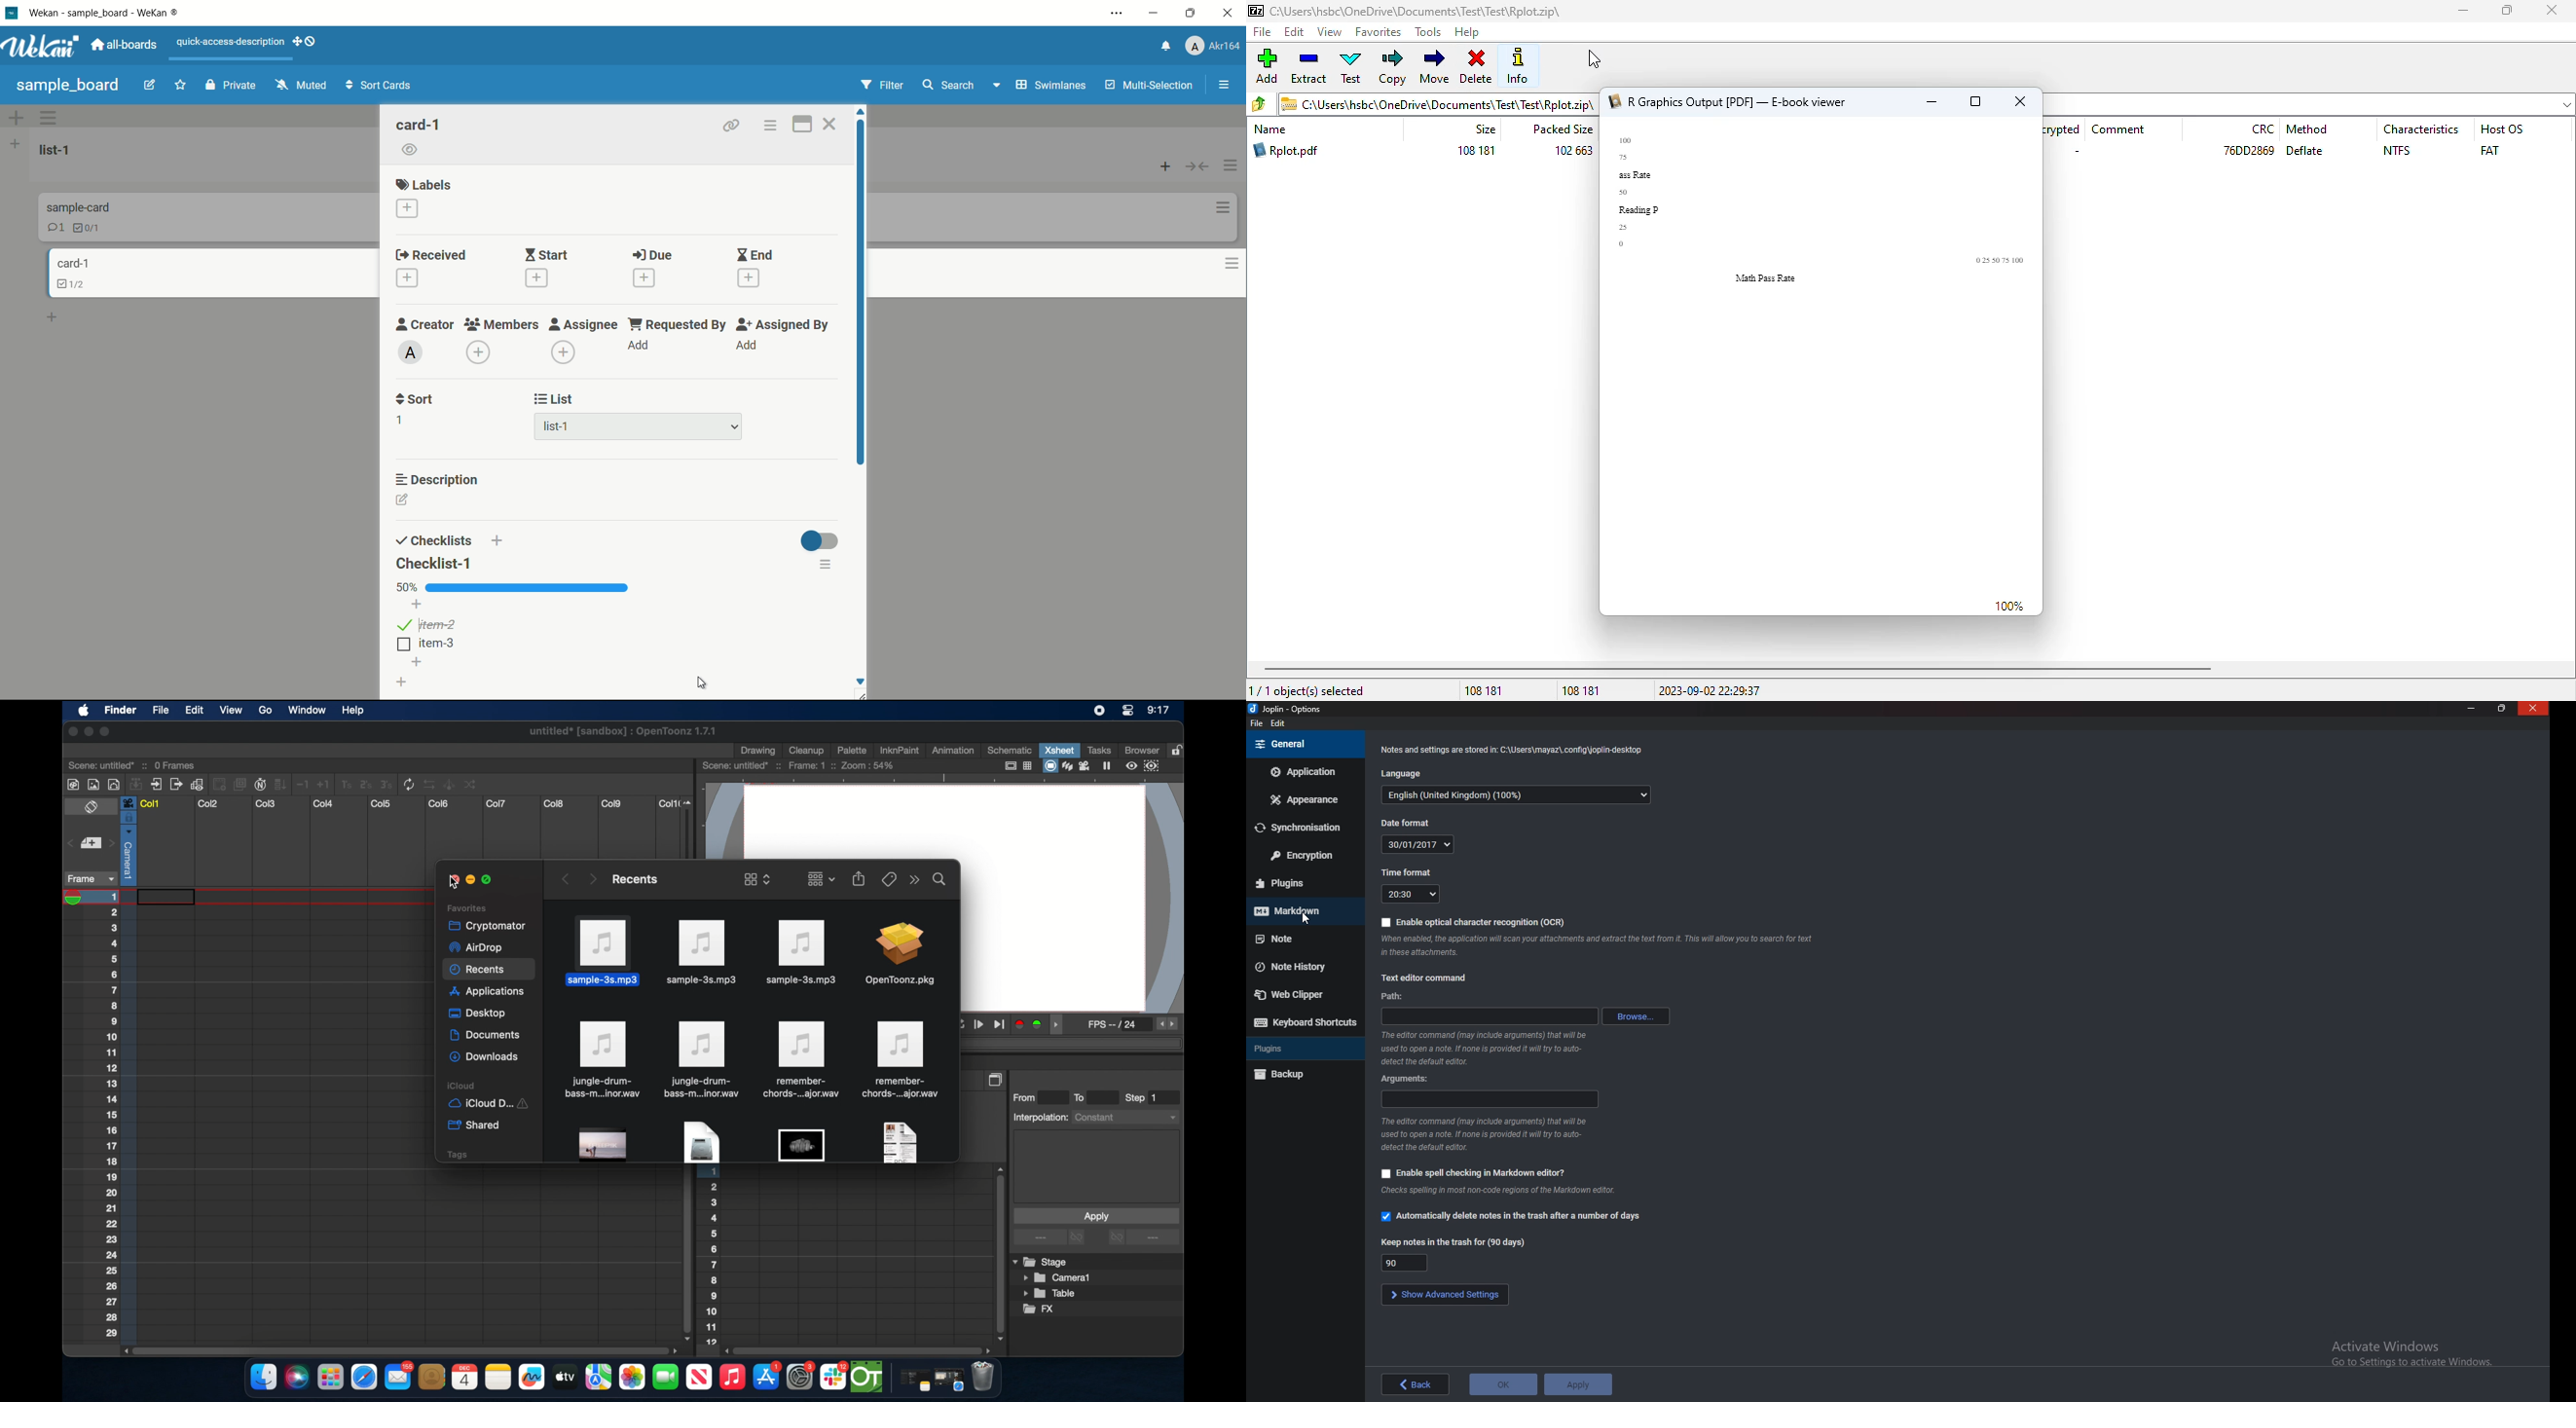  What do you see at coordinates (1408, 1078) in the screenshot?
I see `Arguments` at bounding box center [1408, 1078].